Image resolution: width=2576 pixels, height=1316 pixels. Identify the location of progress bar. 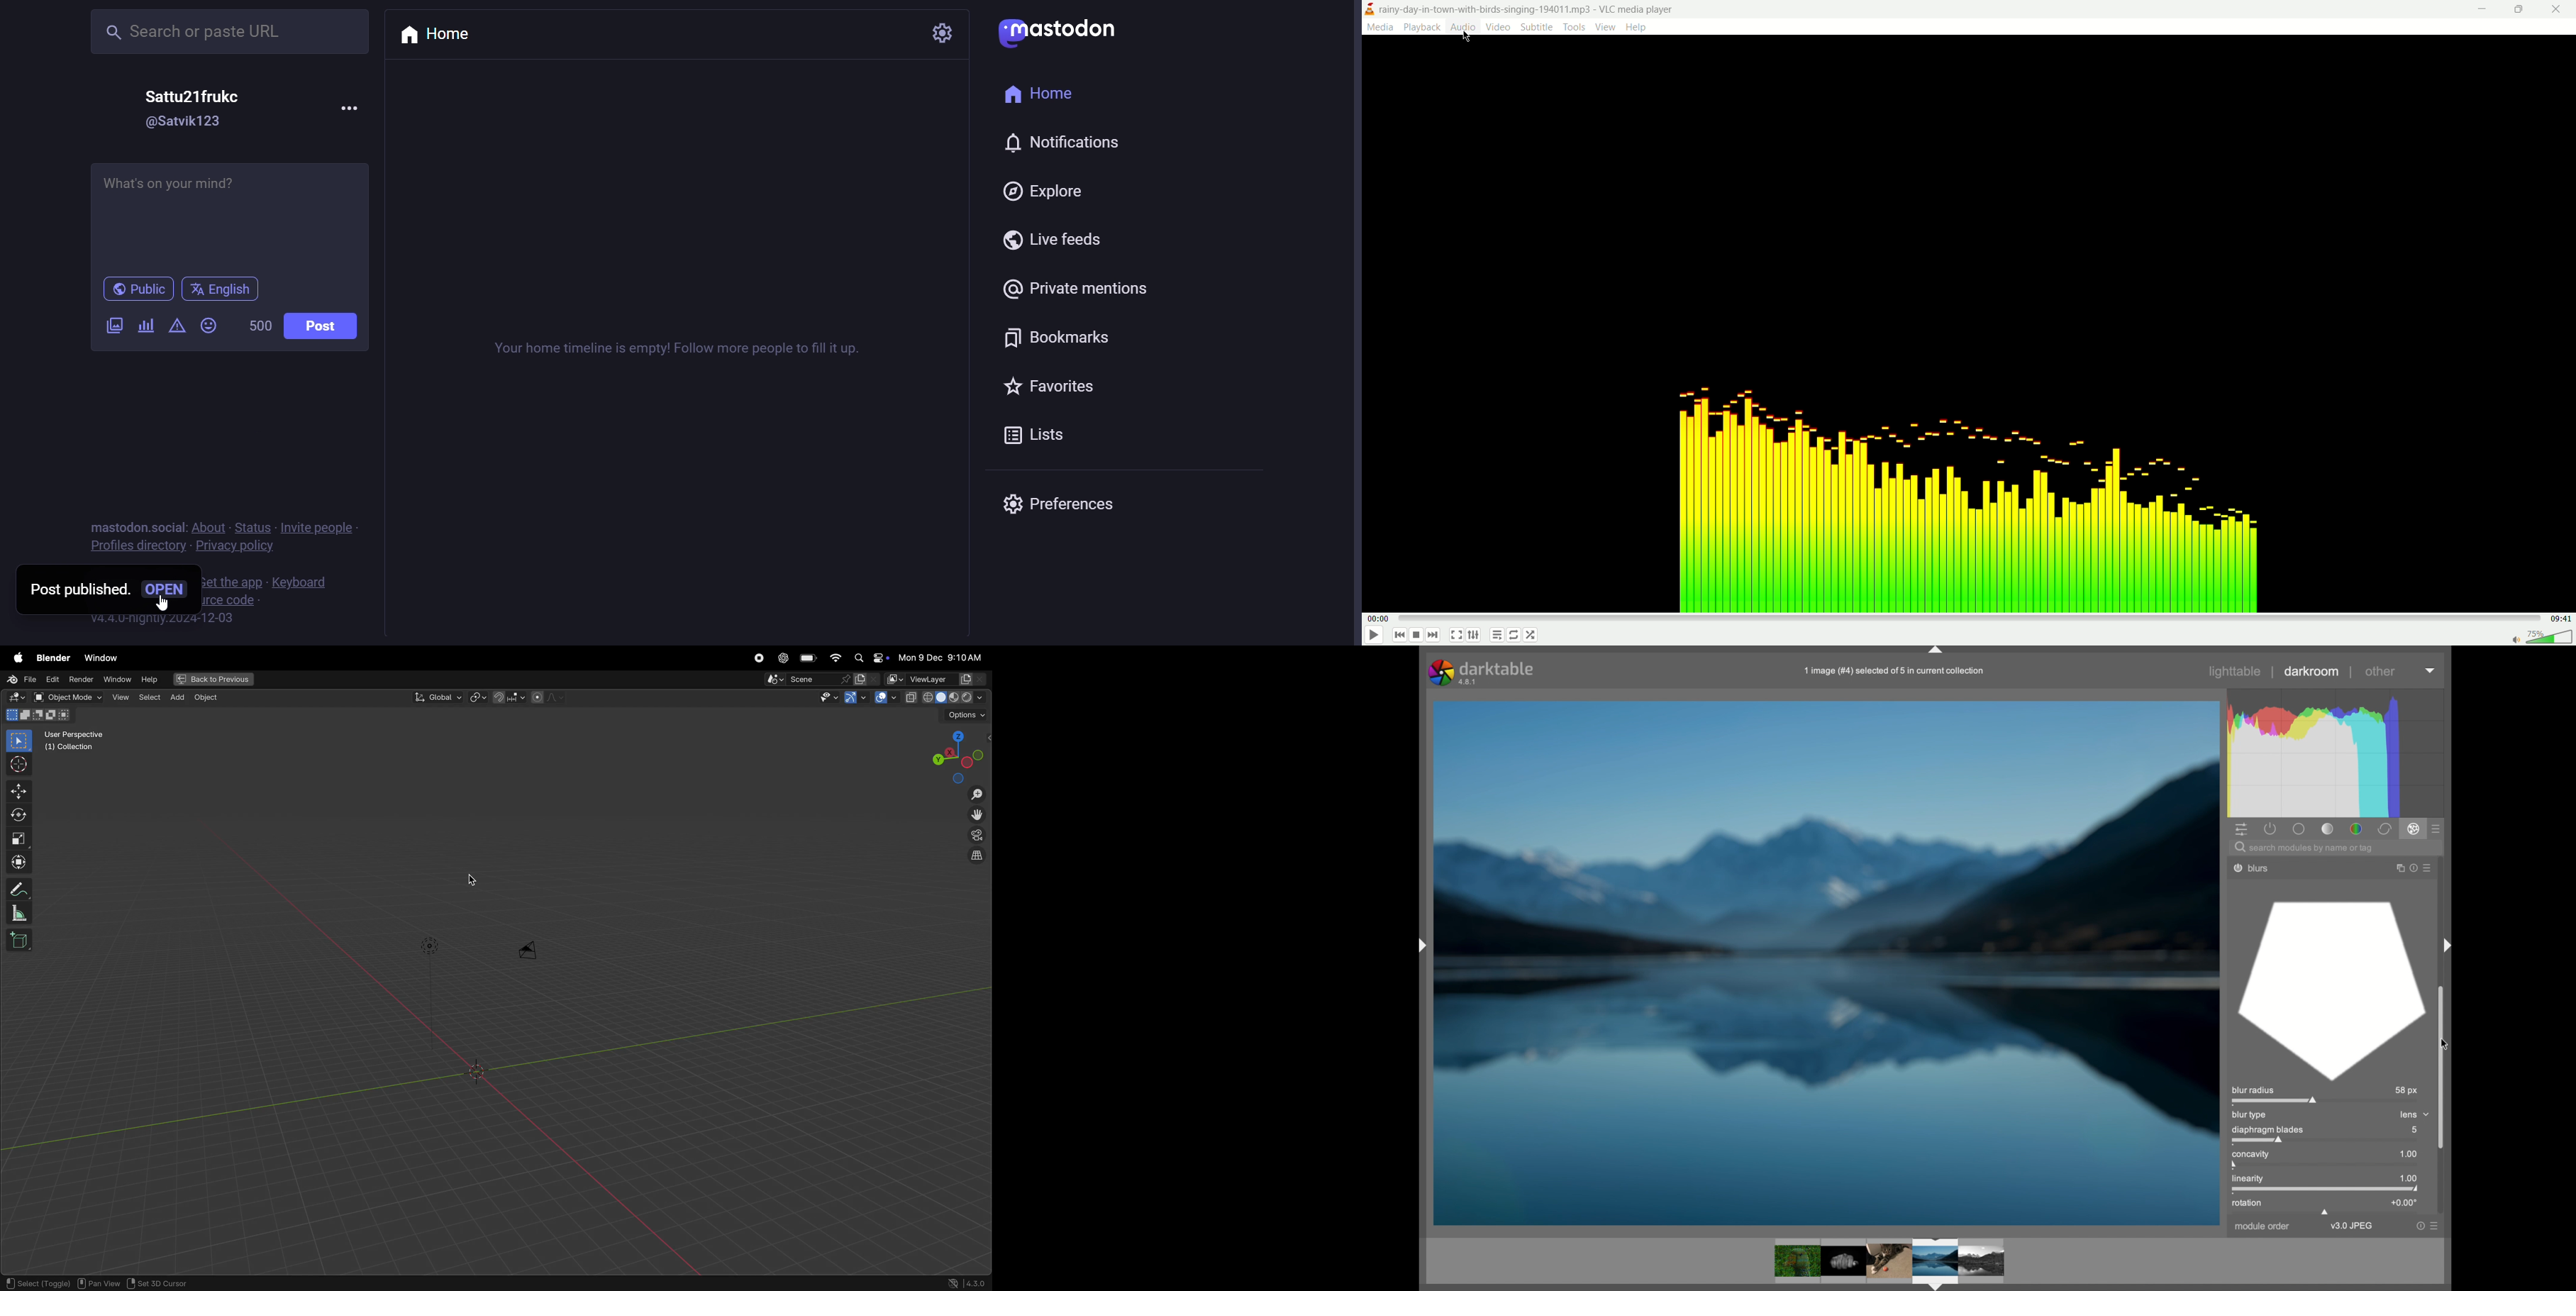
(1974, 618).